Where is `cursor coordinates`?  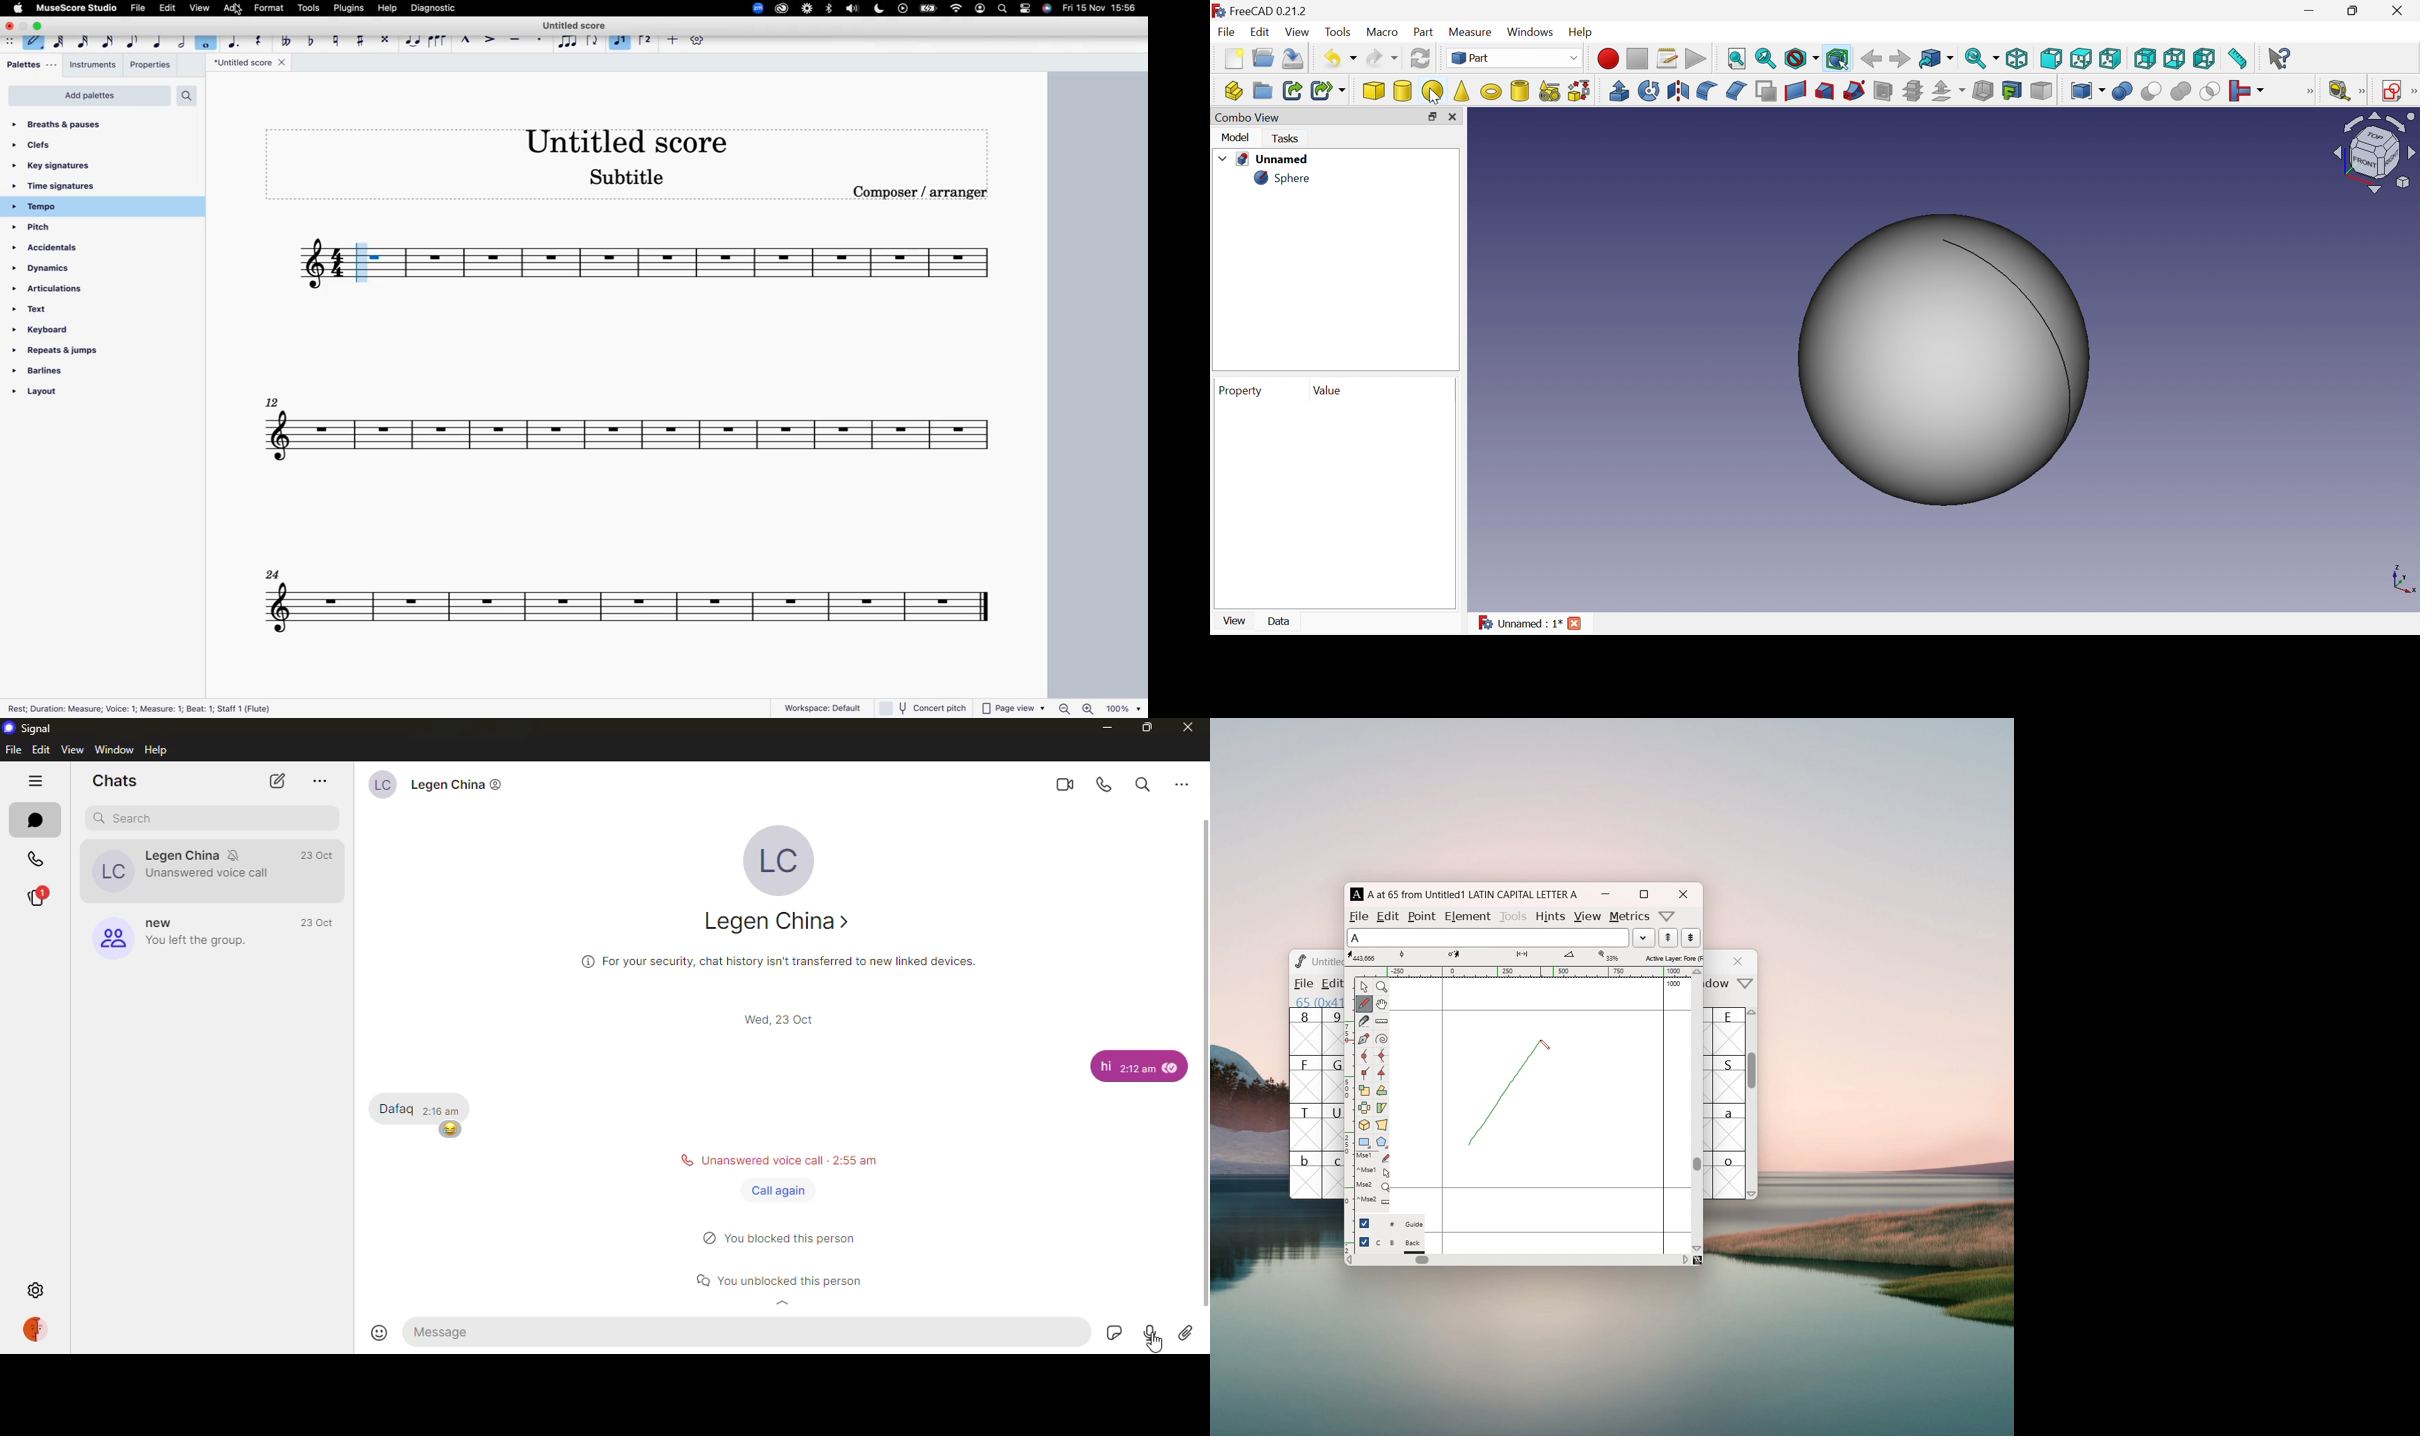 cursor coordinates is located at coordinates (1364, 956).